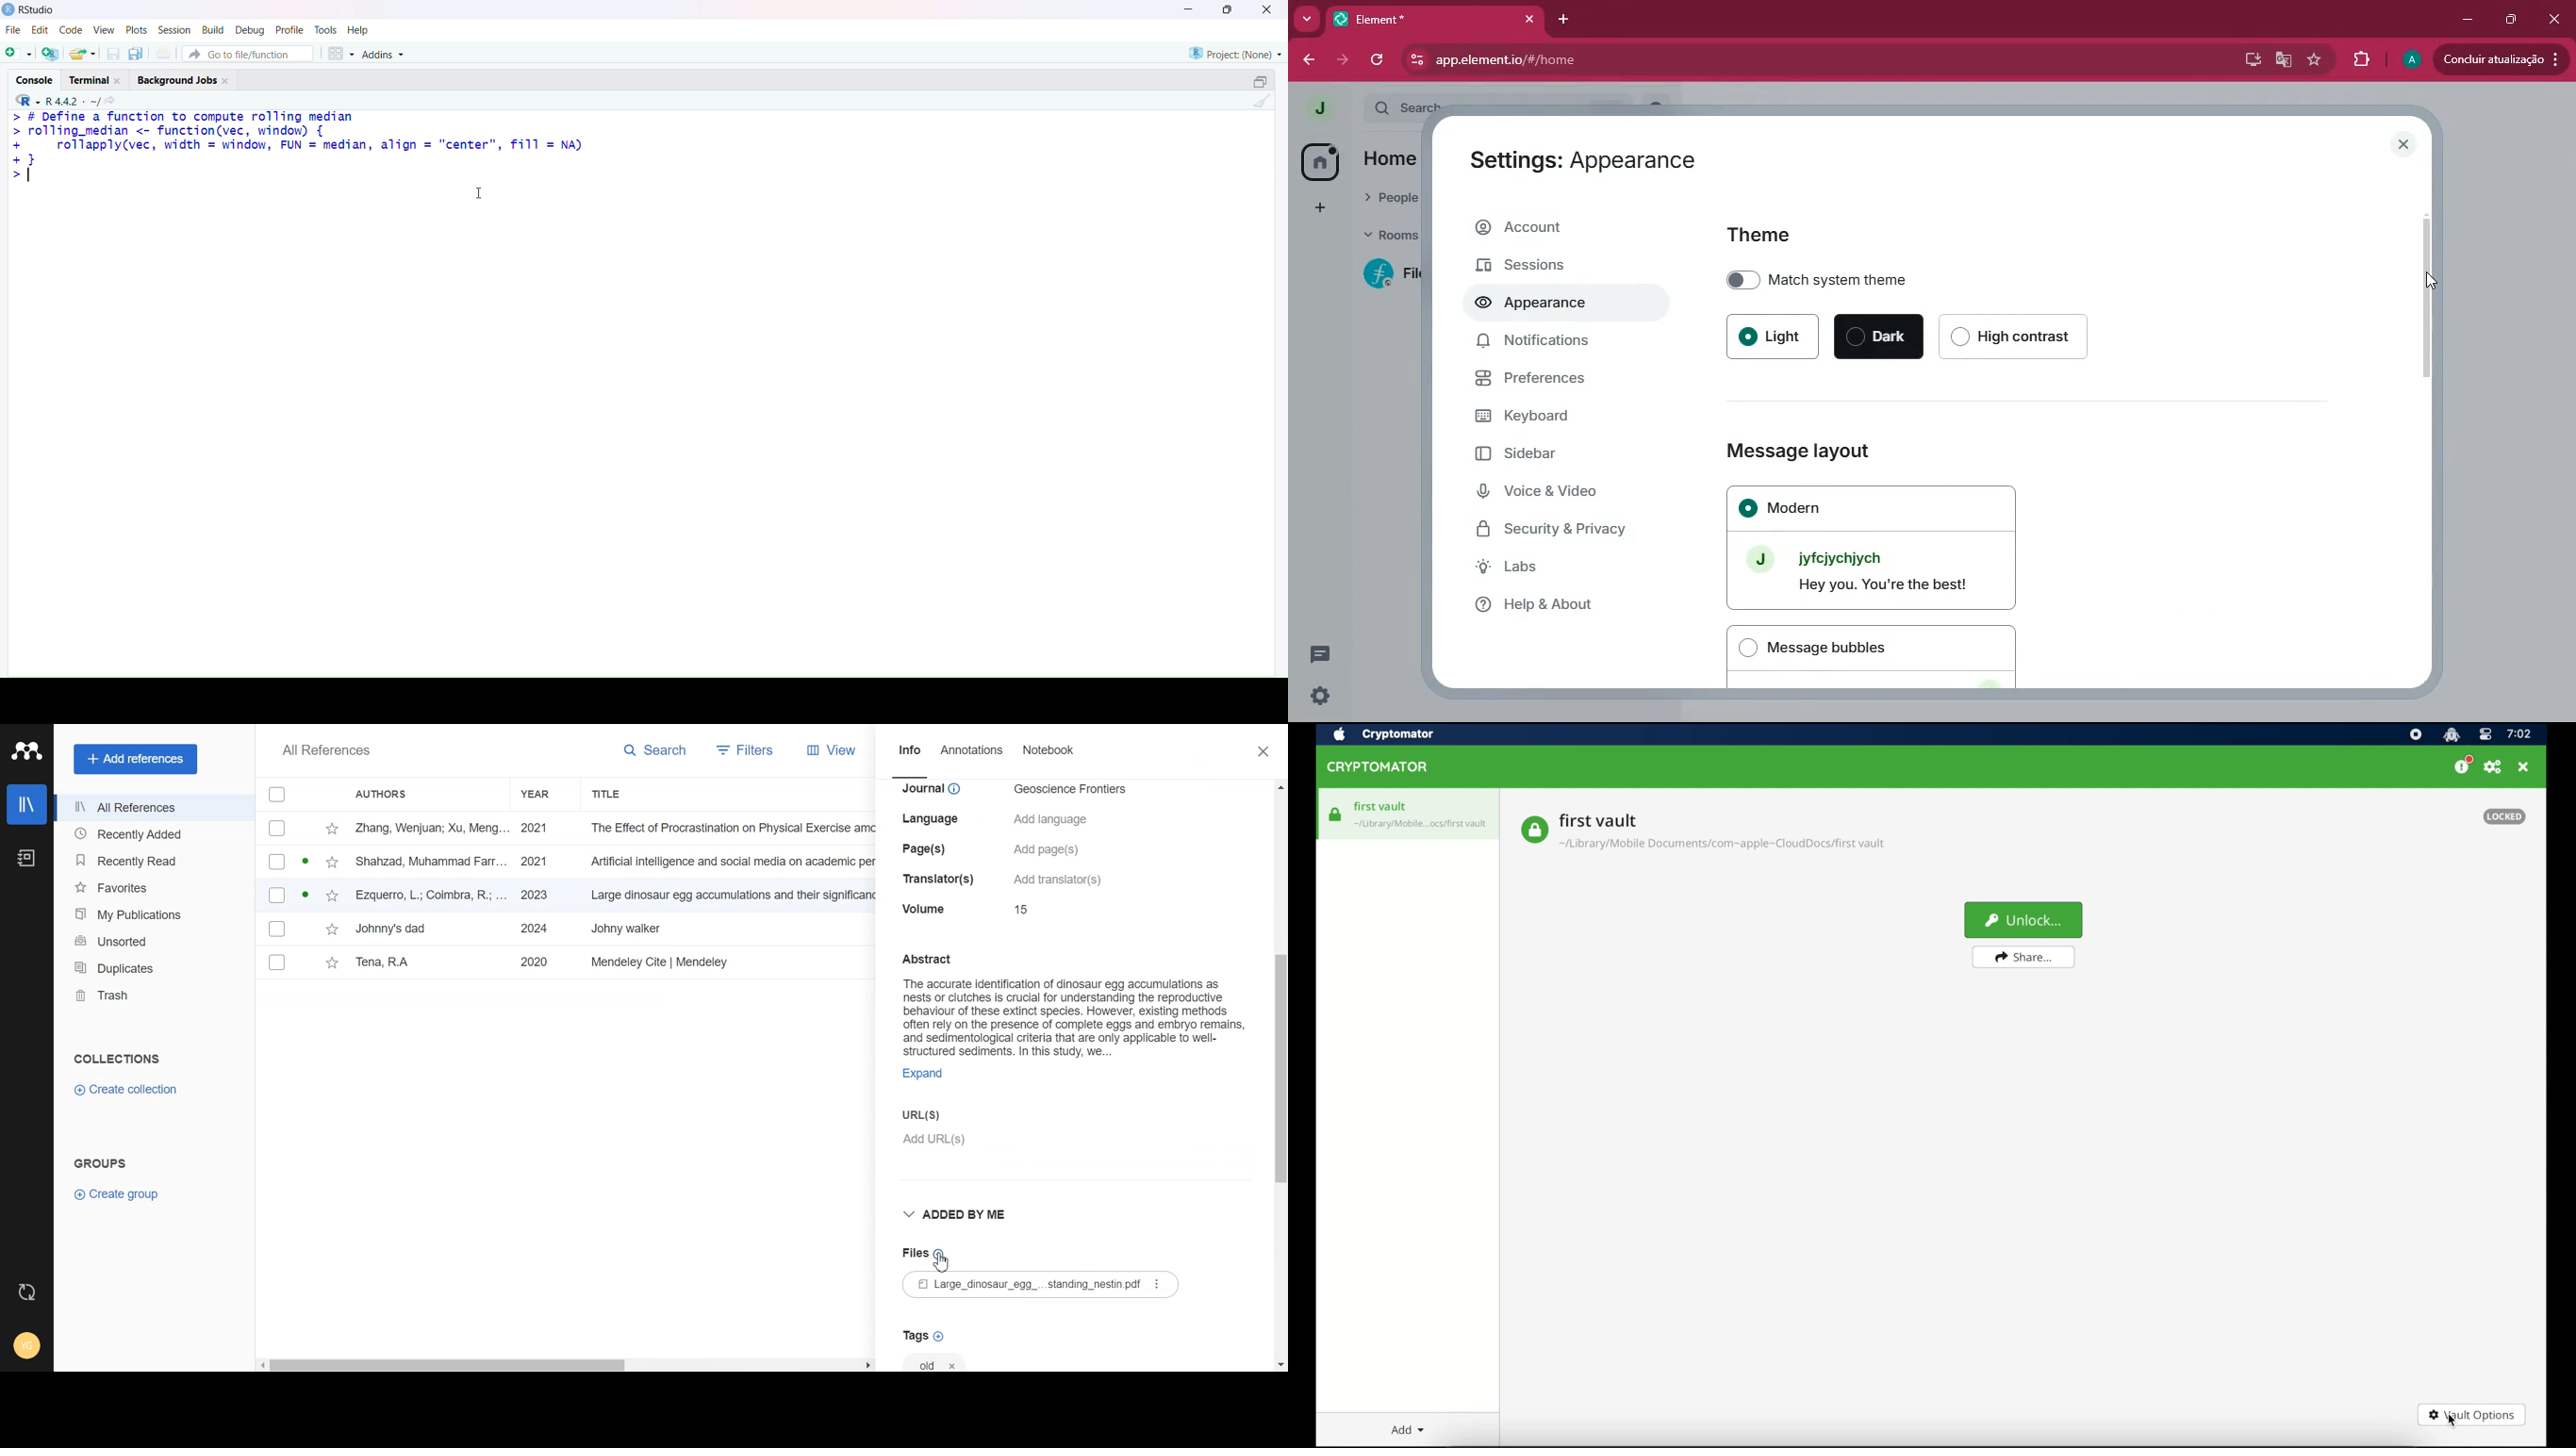 The width and height of the screenshot is (2576, 1456). Describe the element at coordinates (2249, 58) in the screenshot. I see `desktop` at that location.